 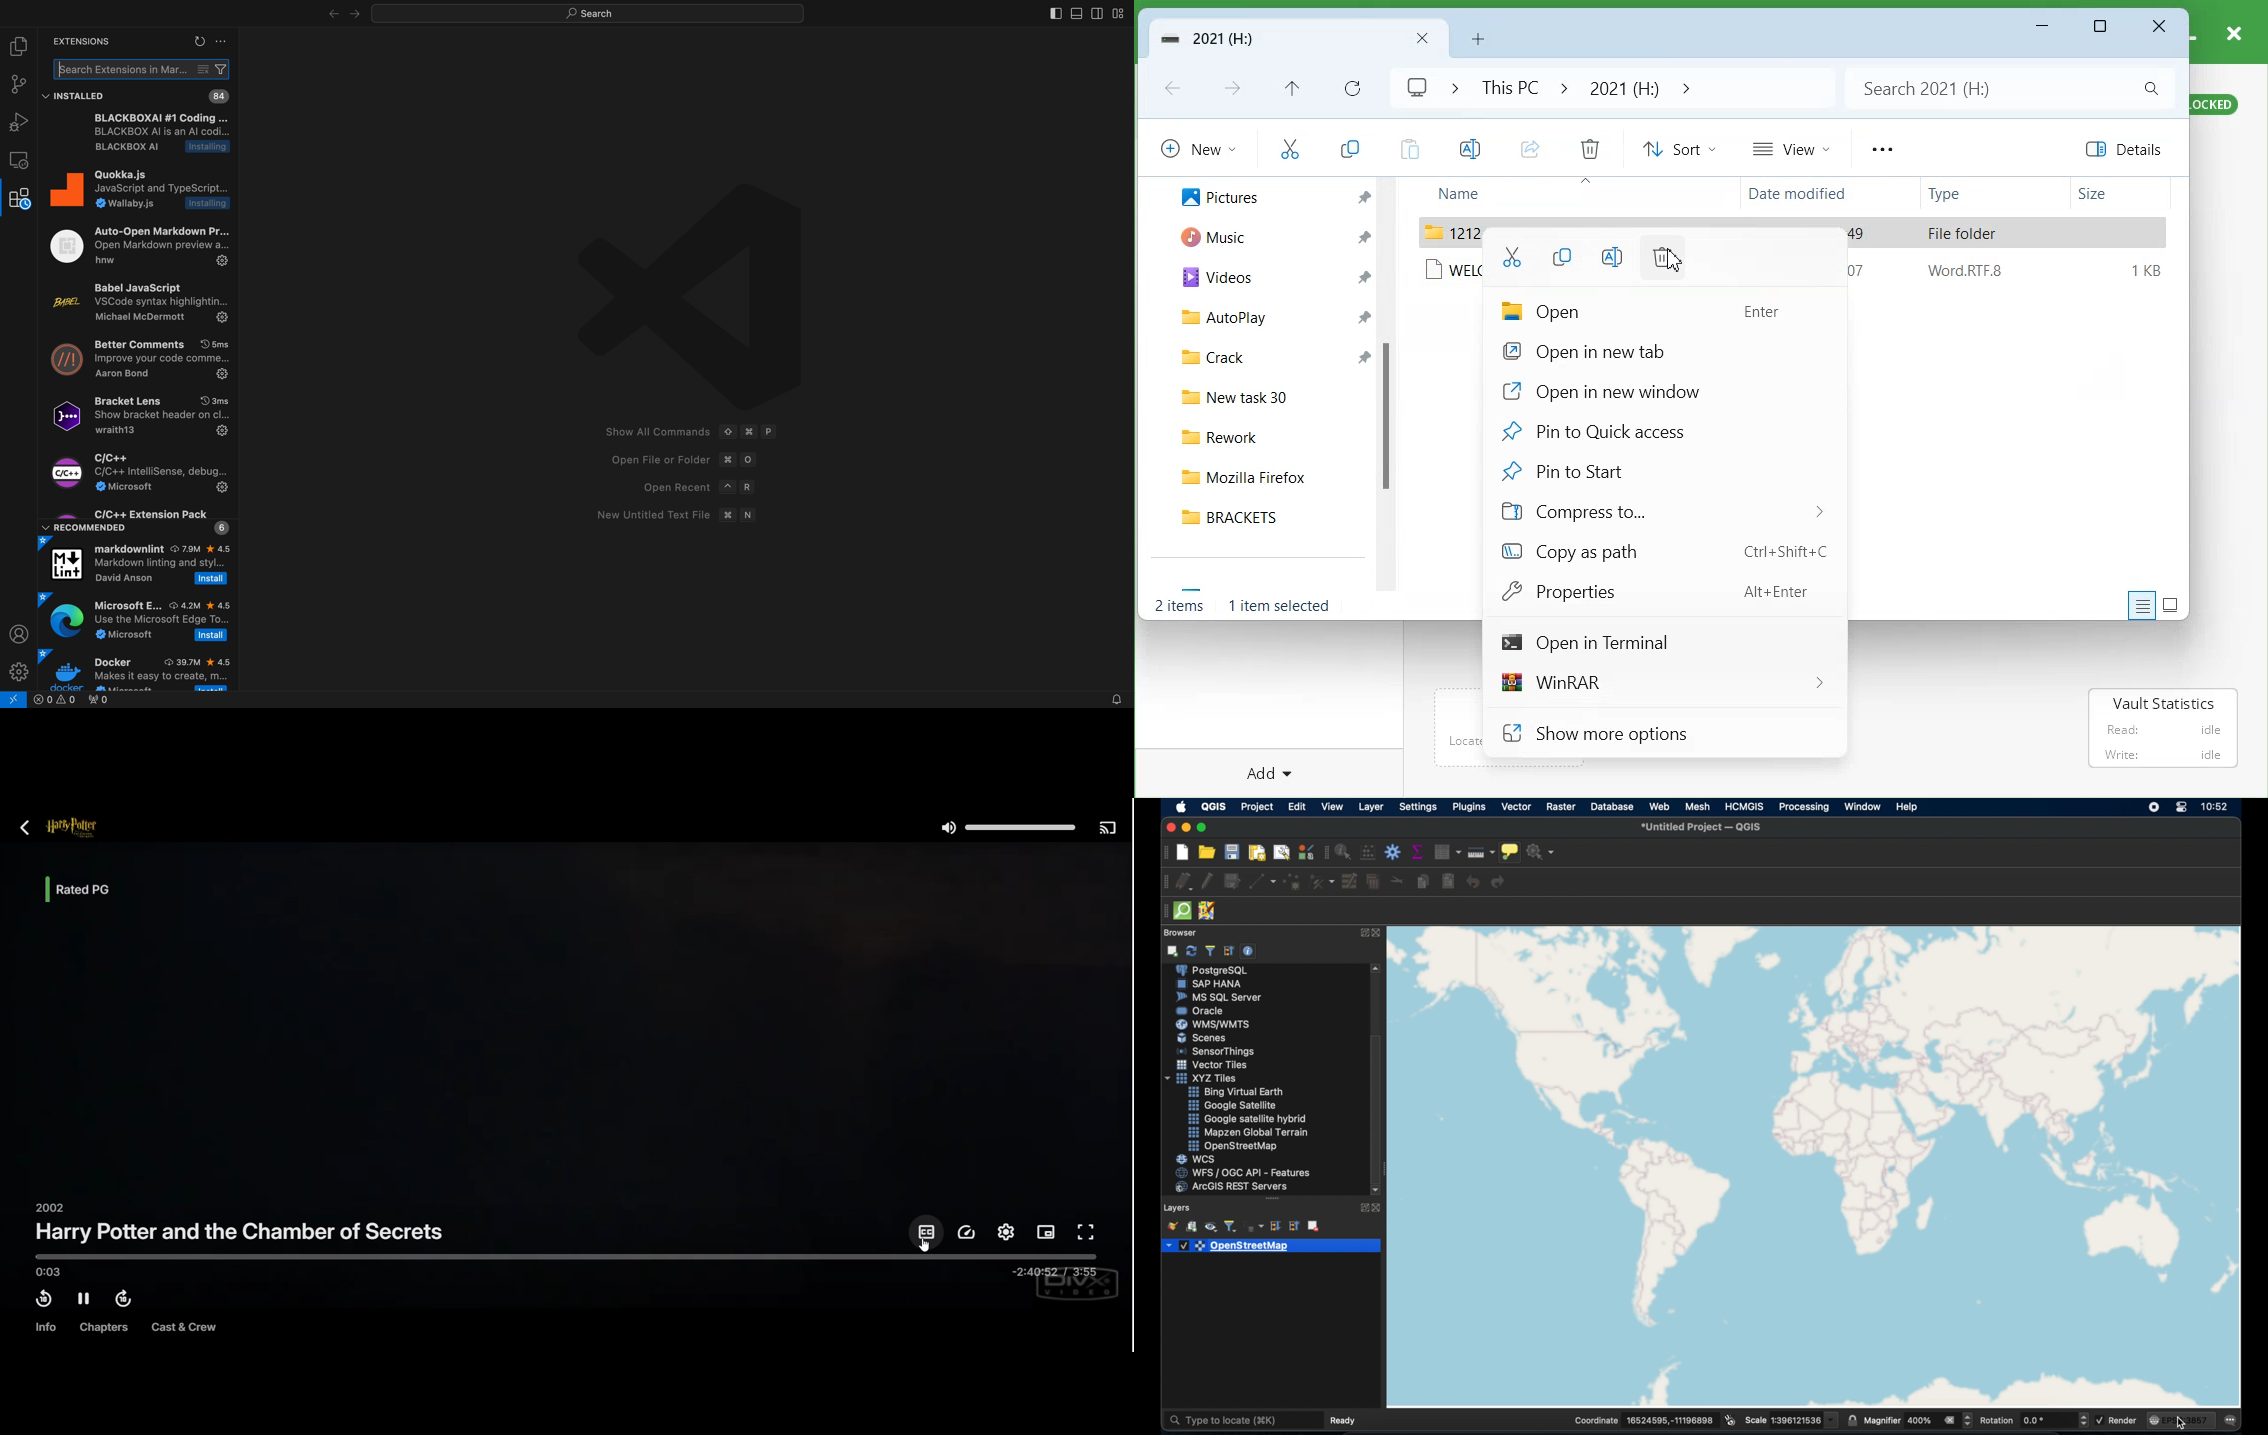 I want to click on Logo, so click(x=1416, y=88).